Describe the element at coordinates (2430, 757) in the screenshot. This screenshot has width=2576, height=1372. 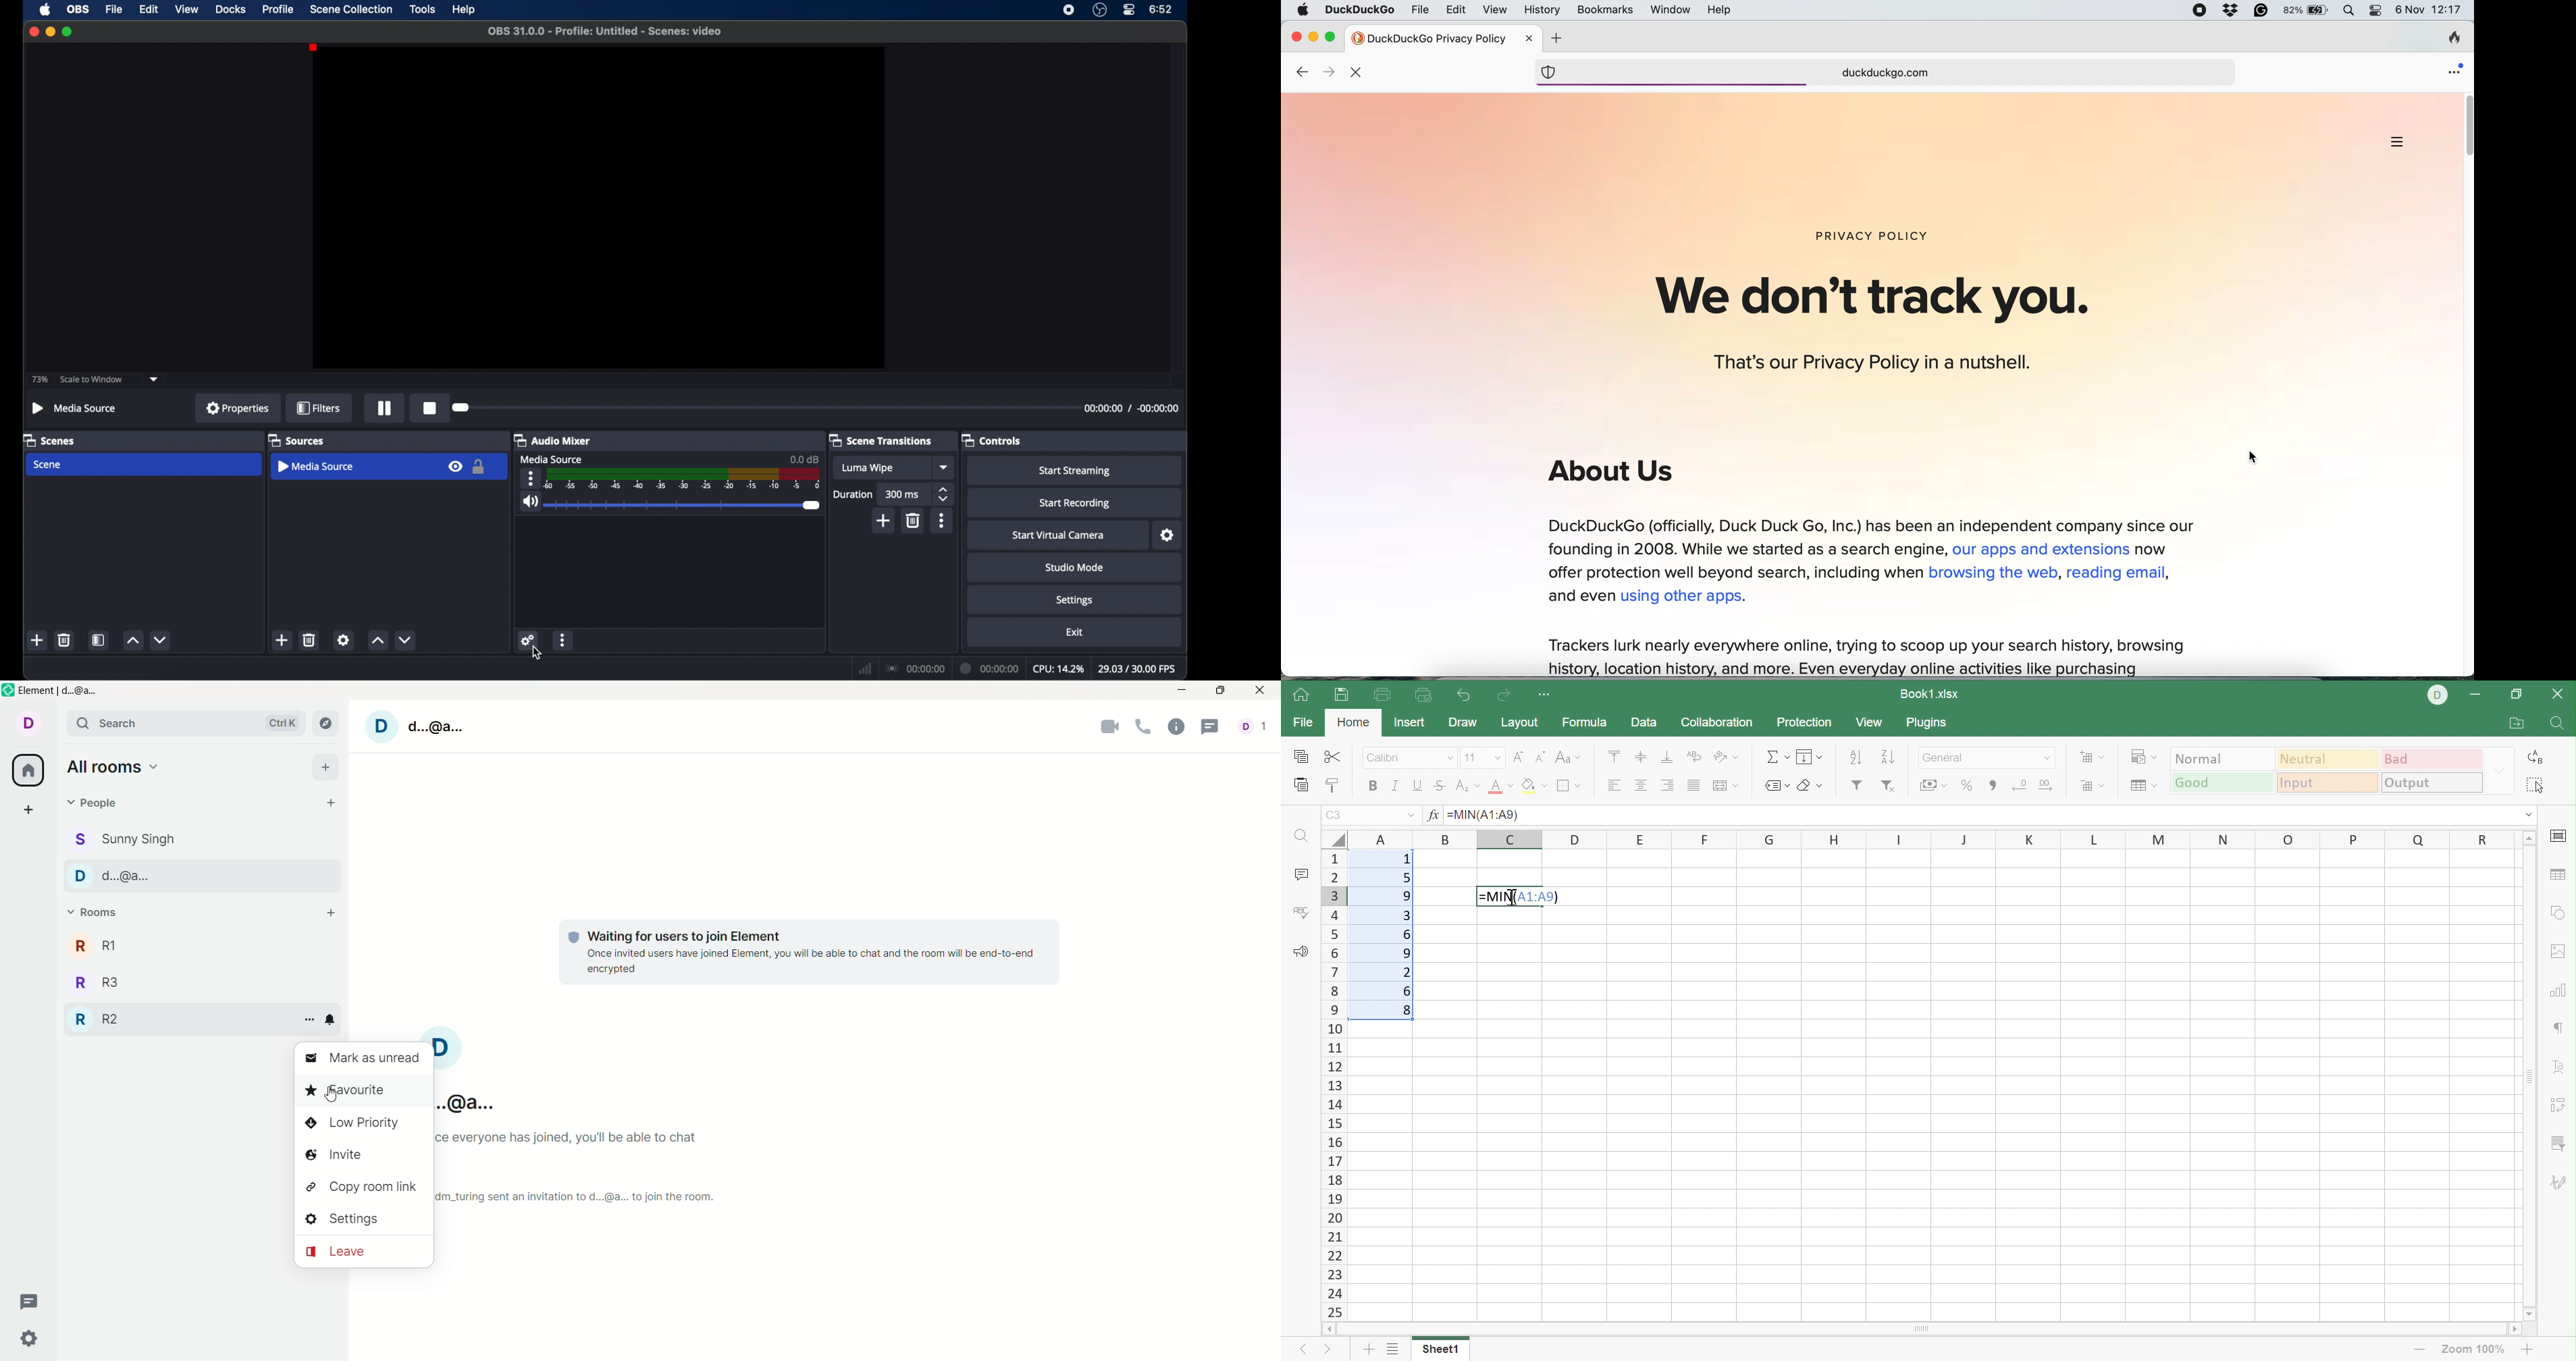
I see `Bad` at that location.